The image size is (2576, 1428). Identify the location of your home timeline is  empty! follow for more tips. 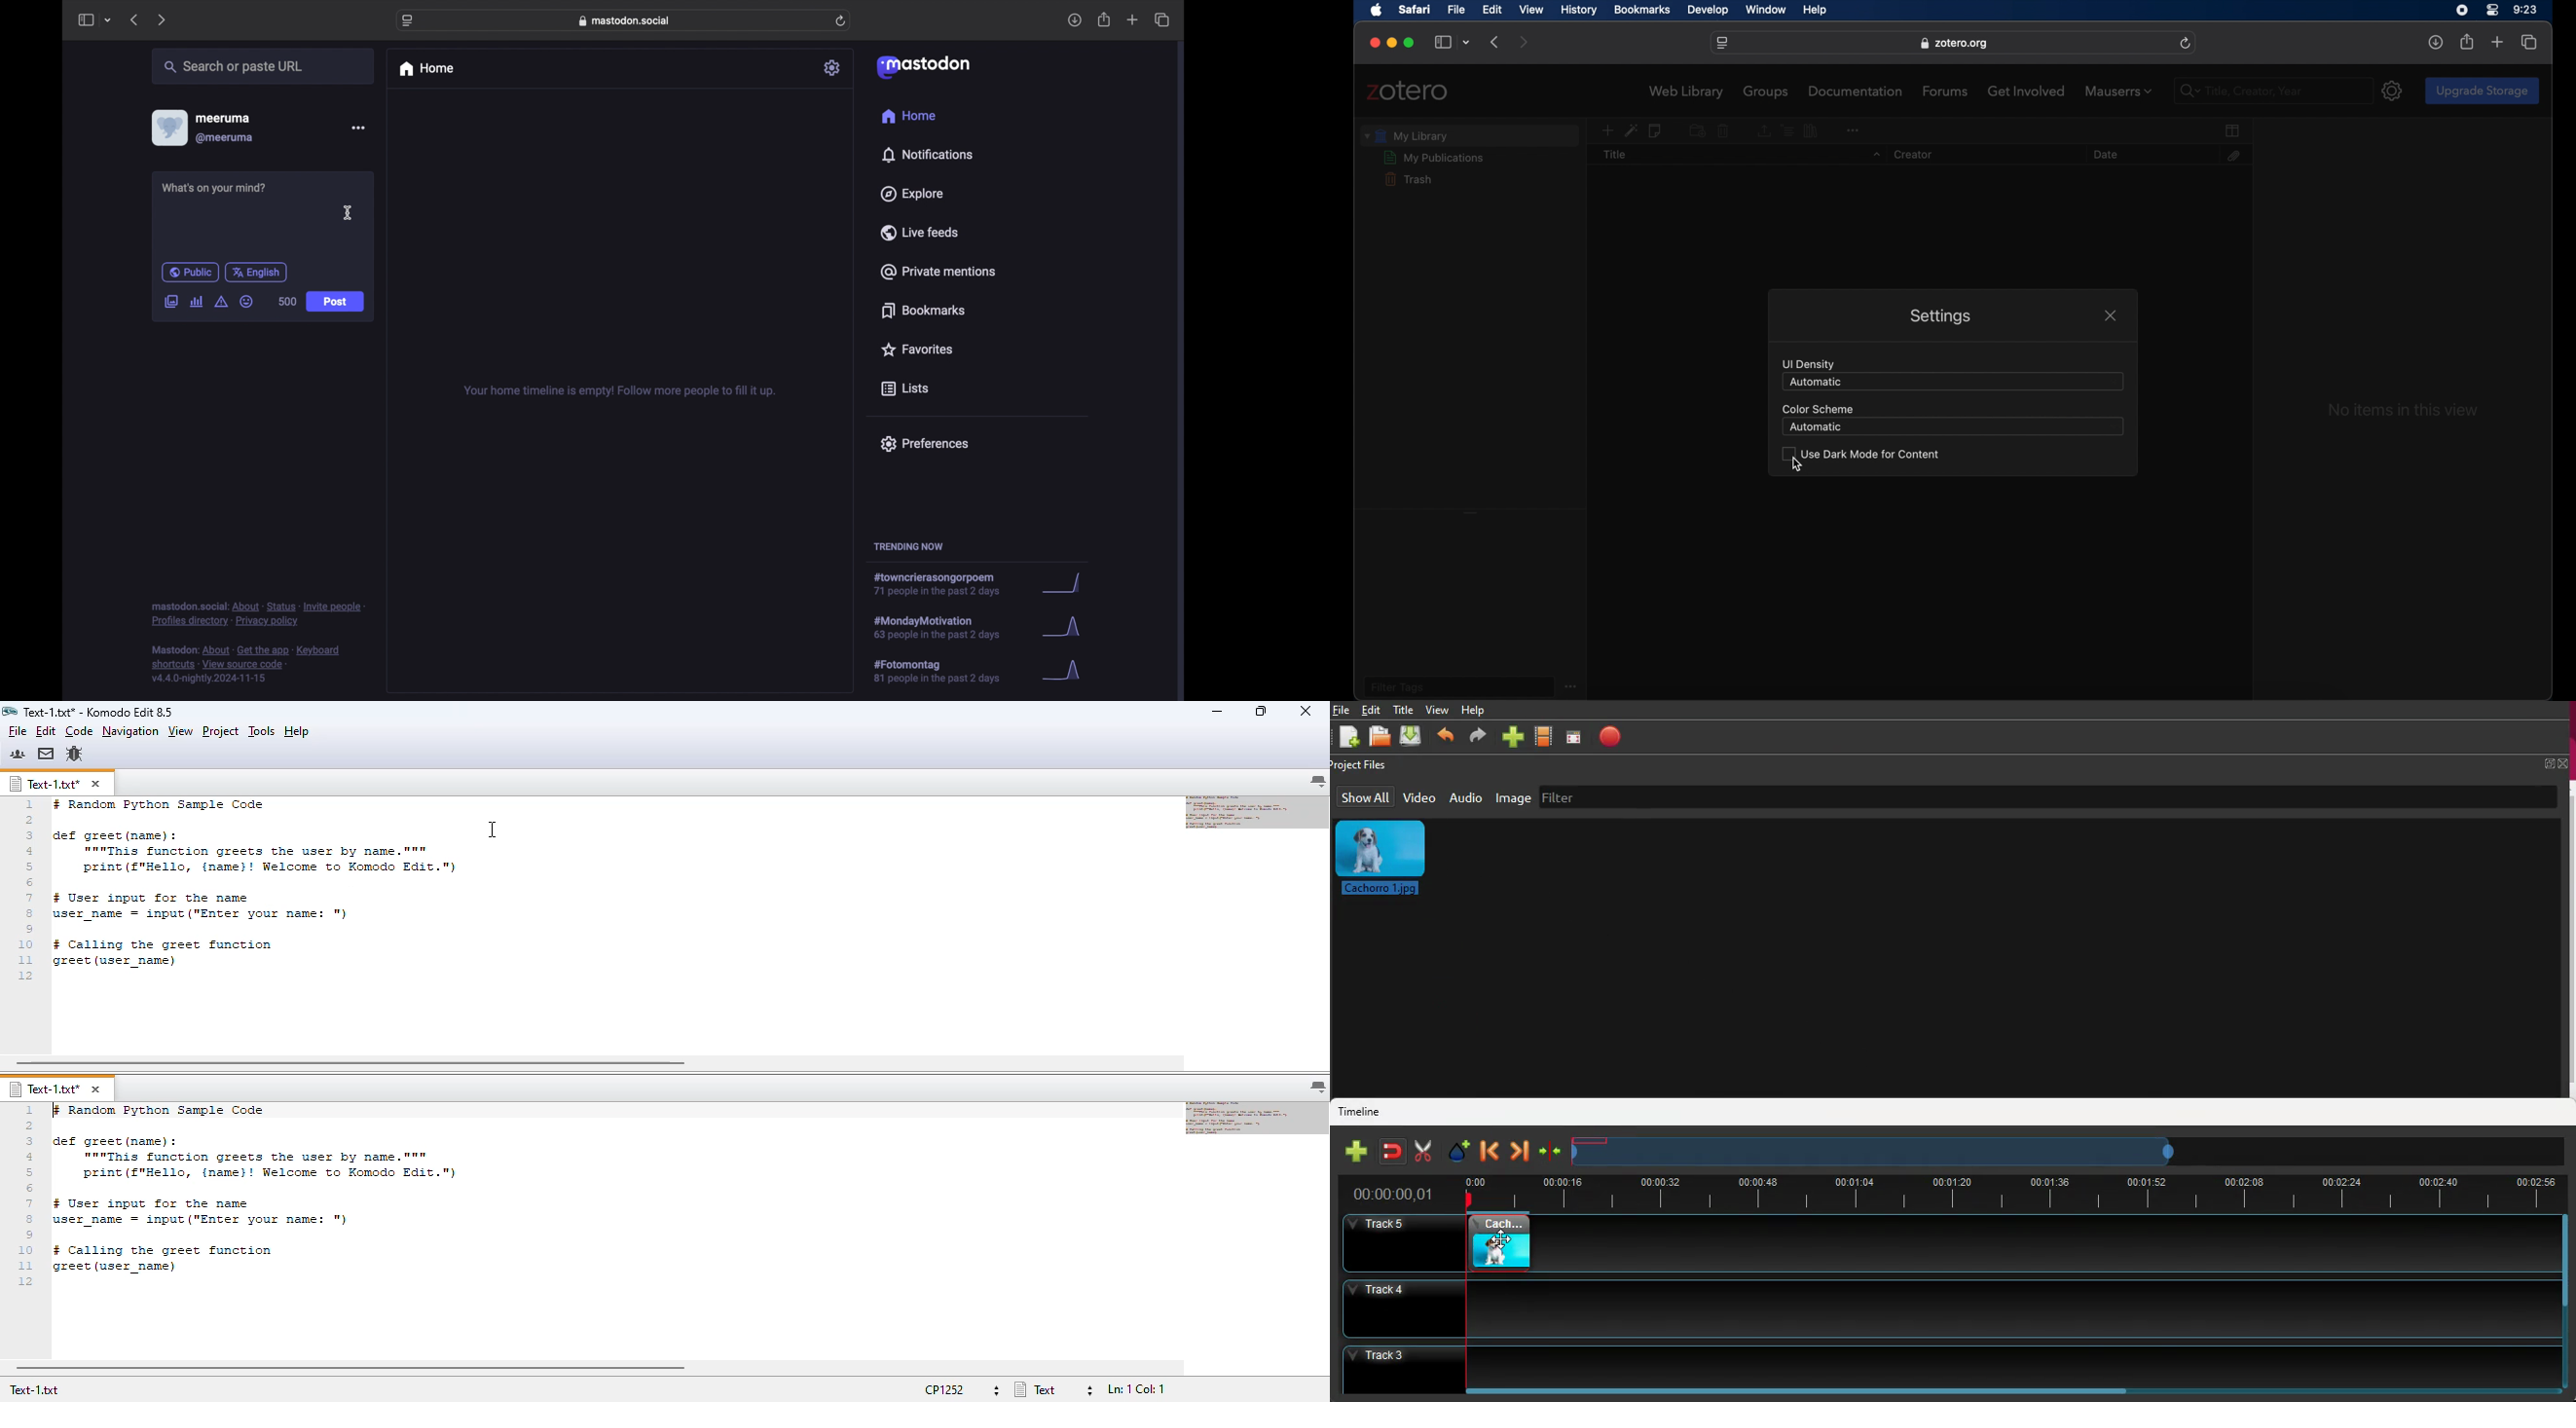
(618, 391).